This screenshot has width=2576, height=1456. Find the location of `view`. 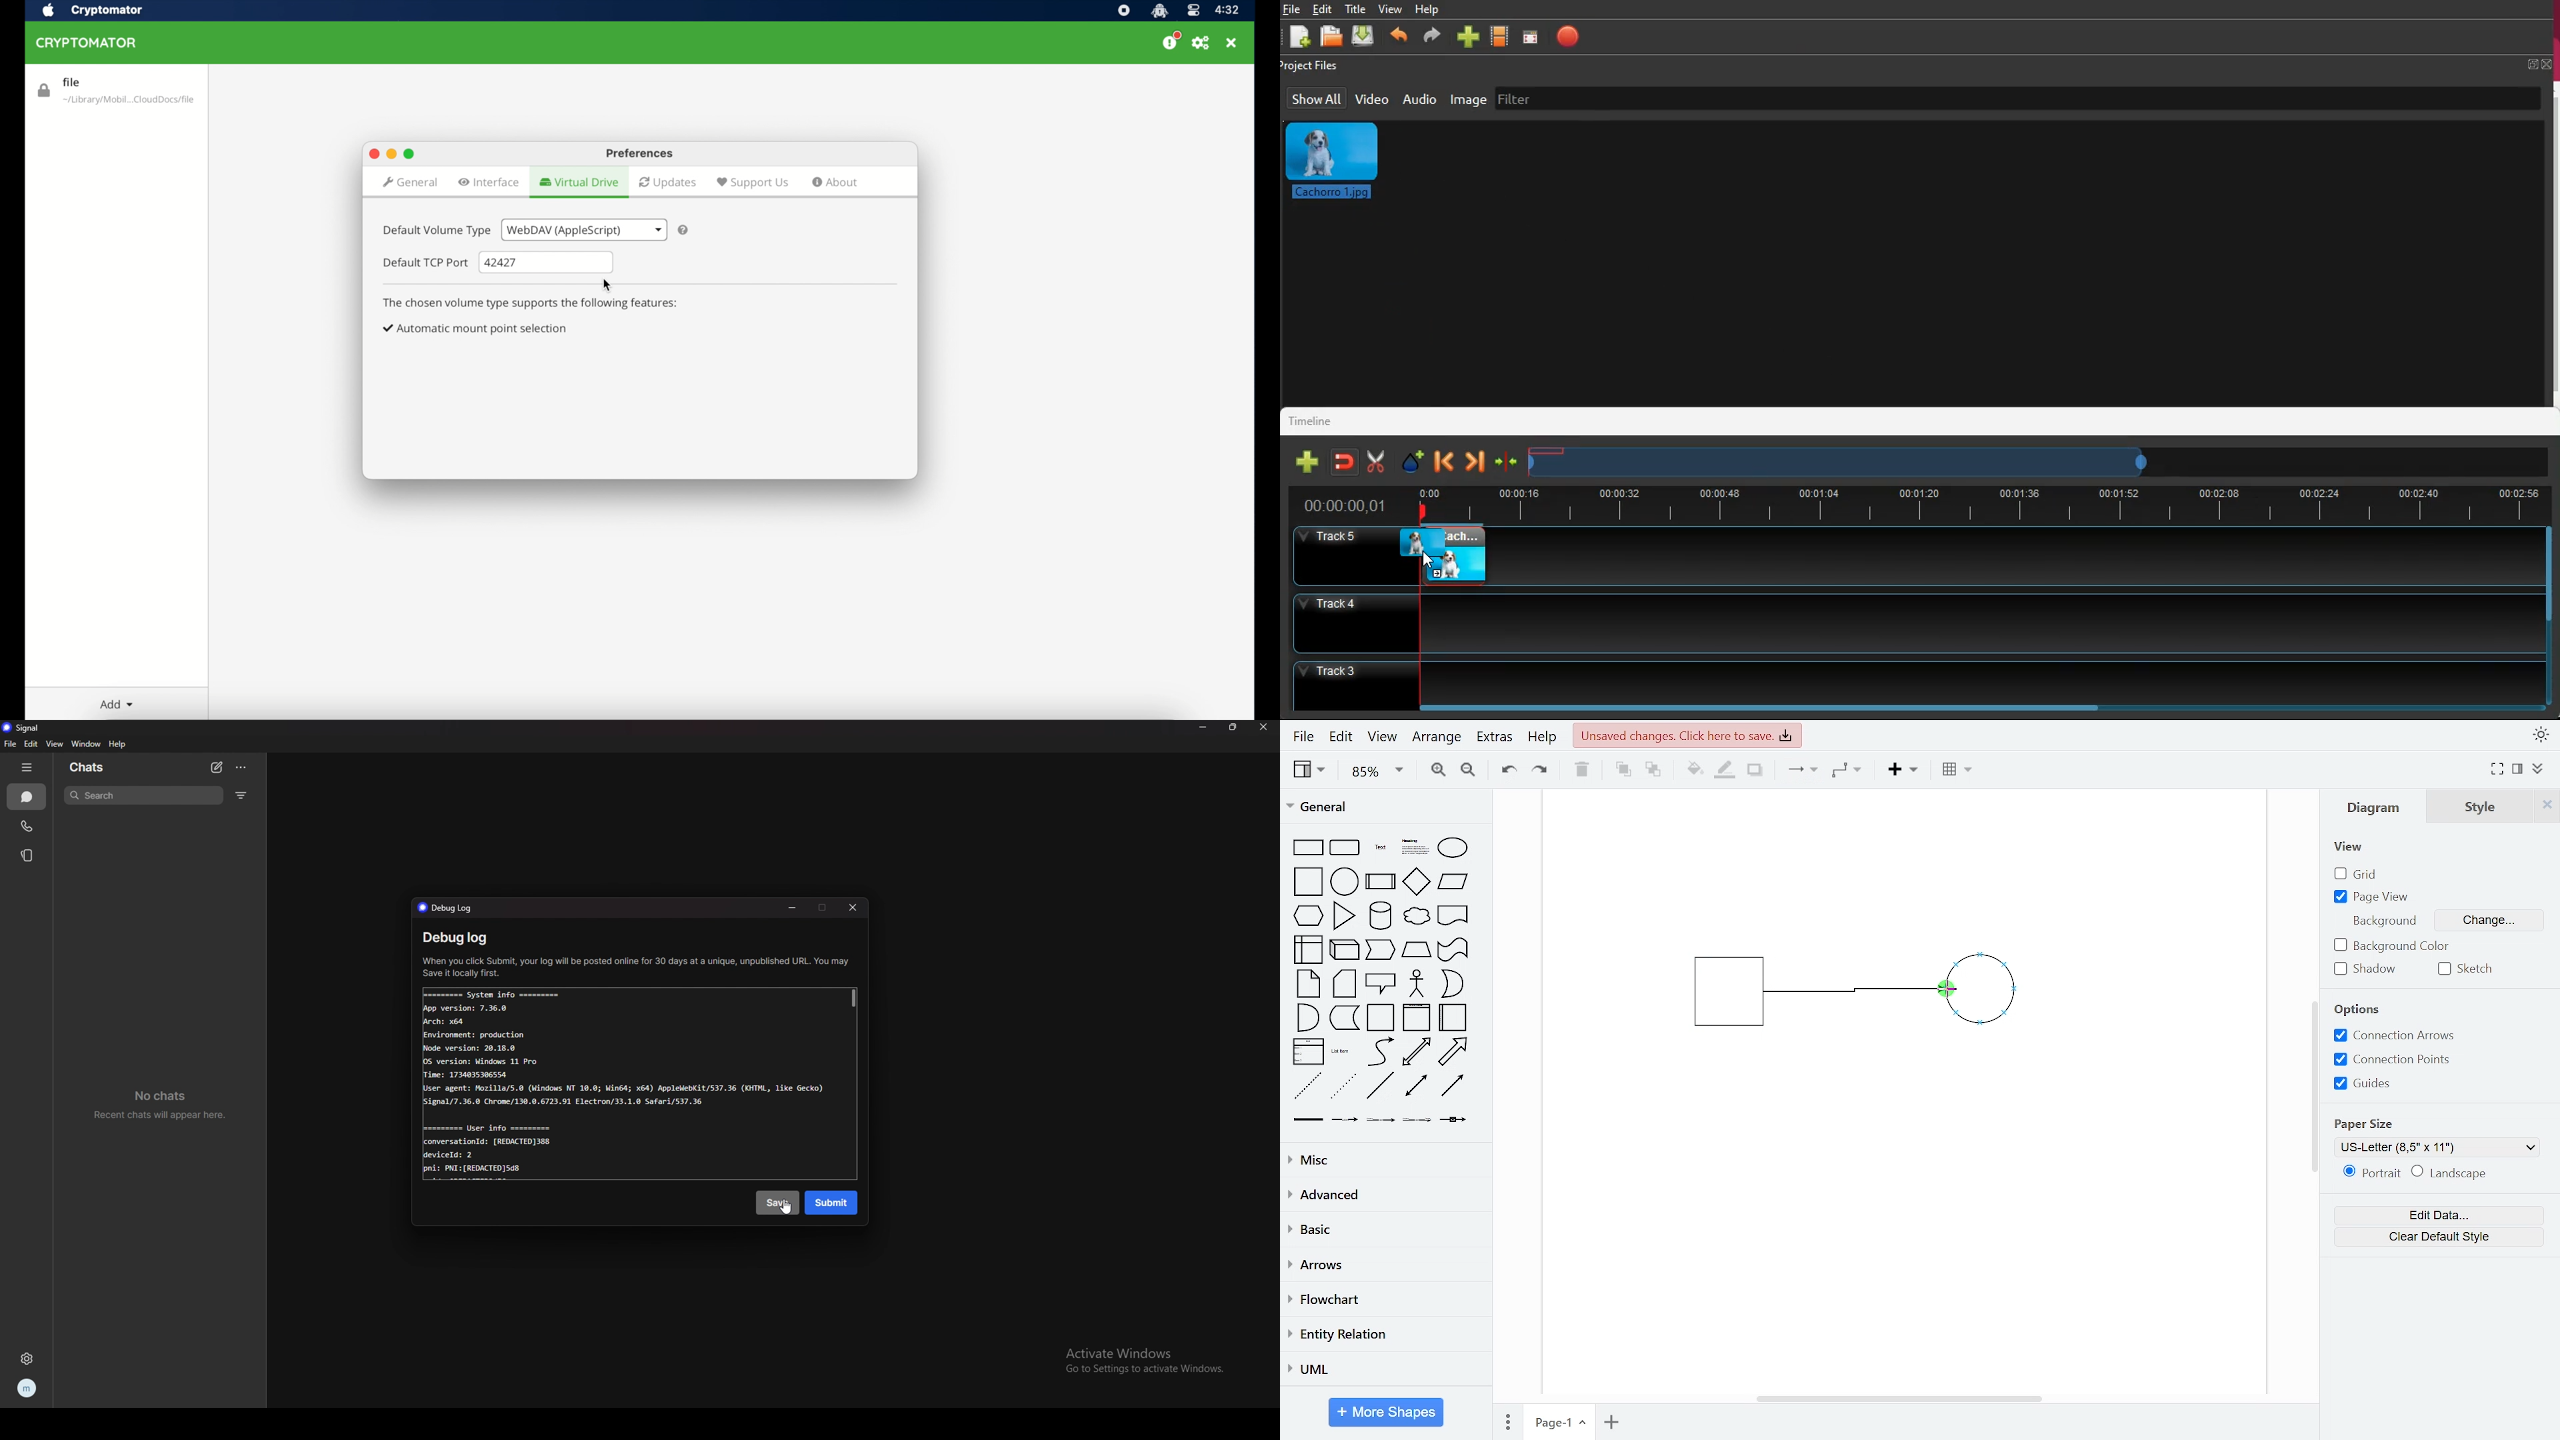

view is located at coordinates (1380, 738).